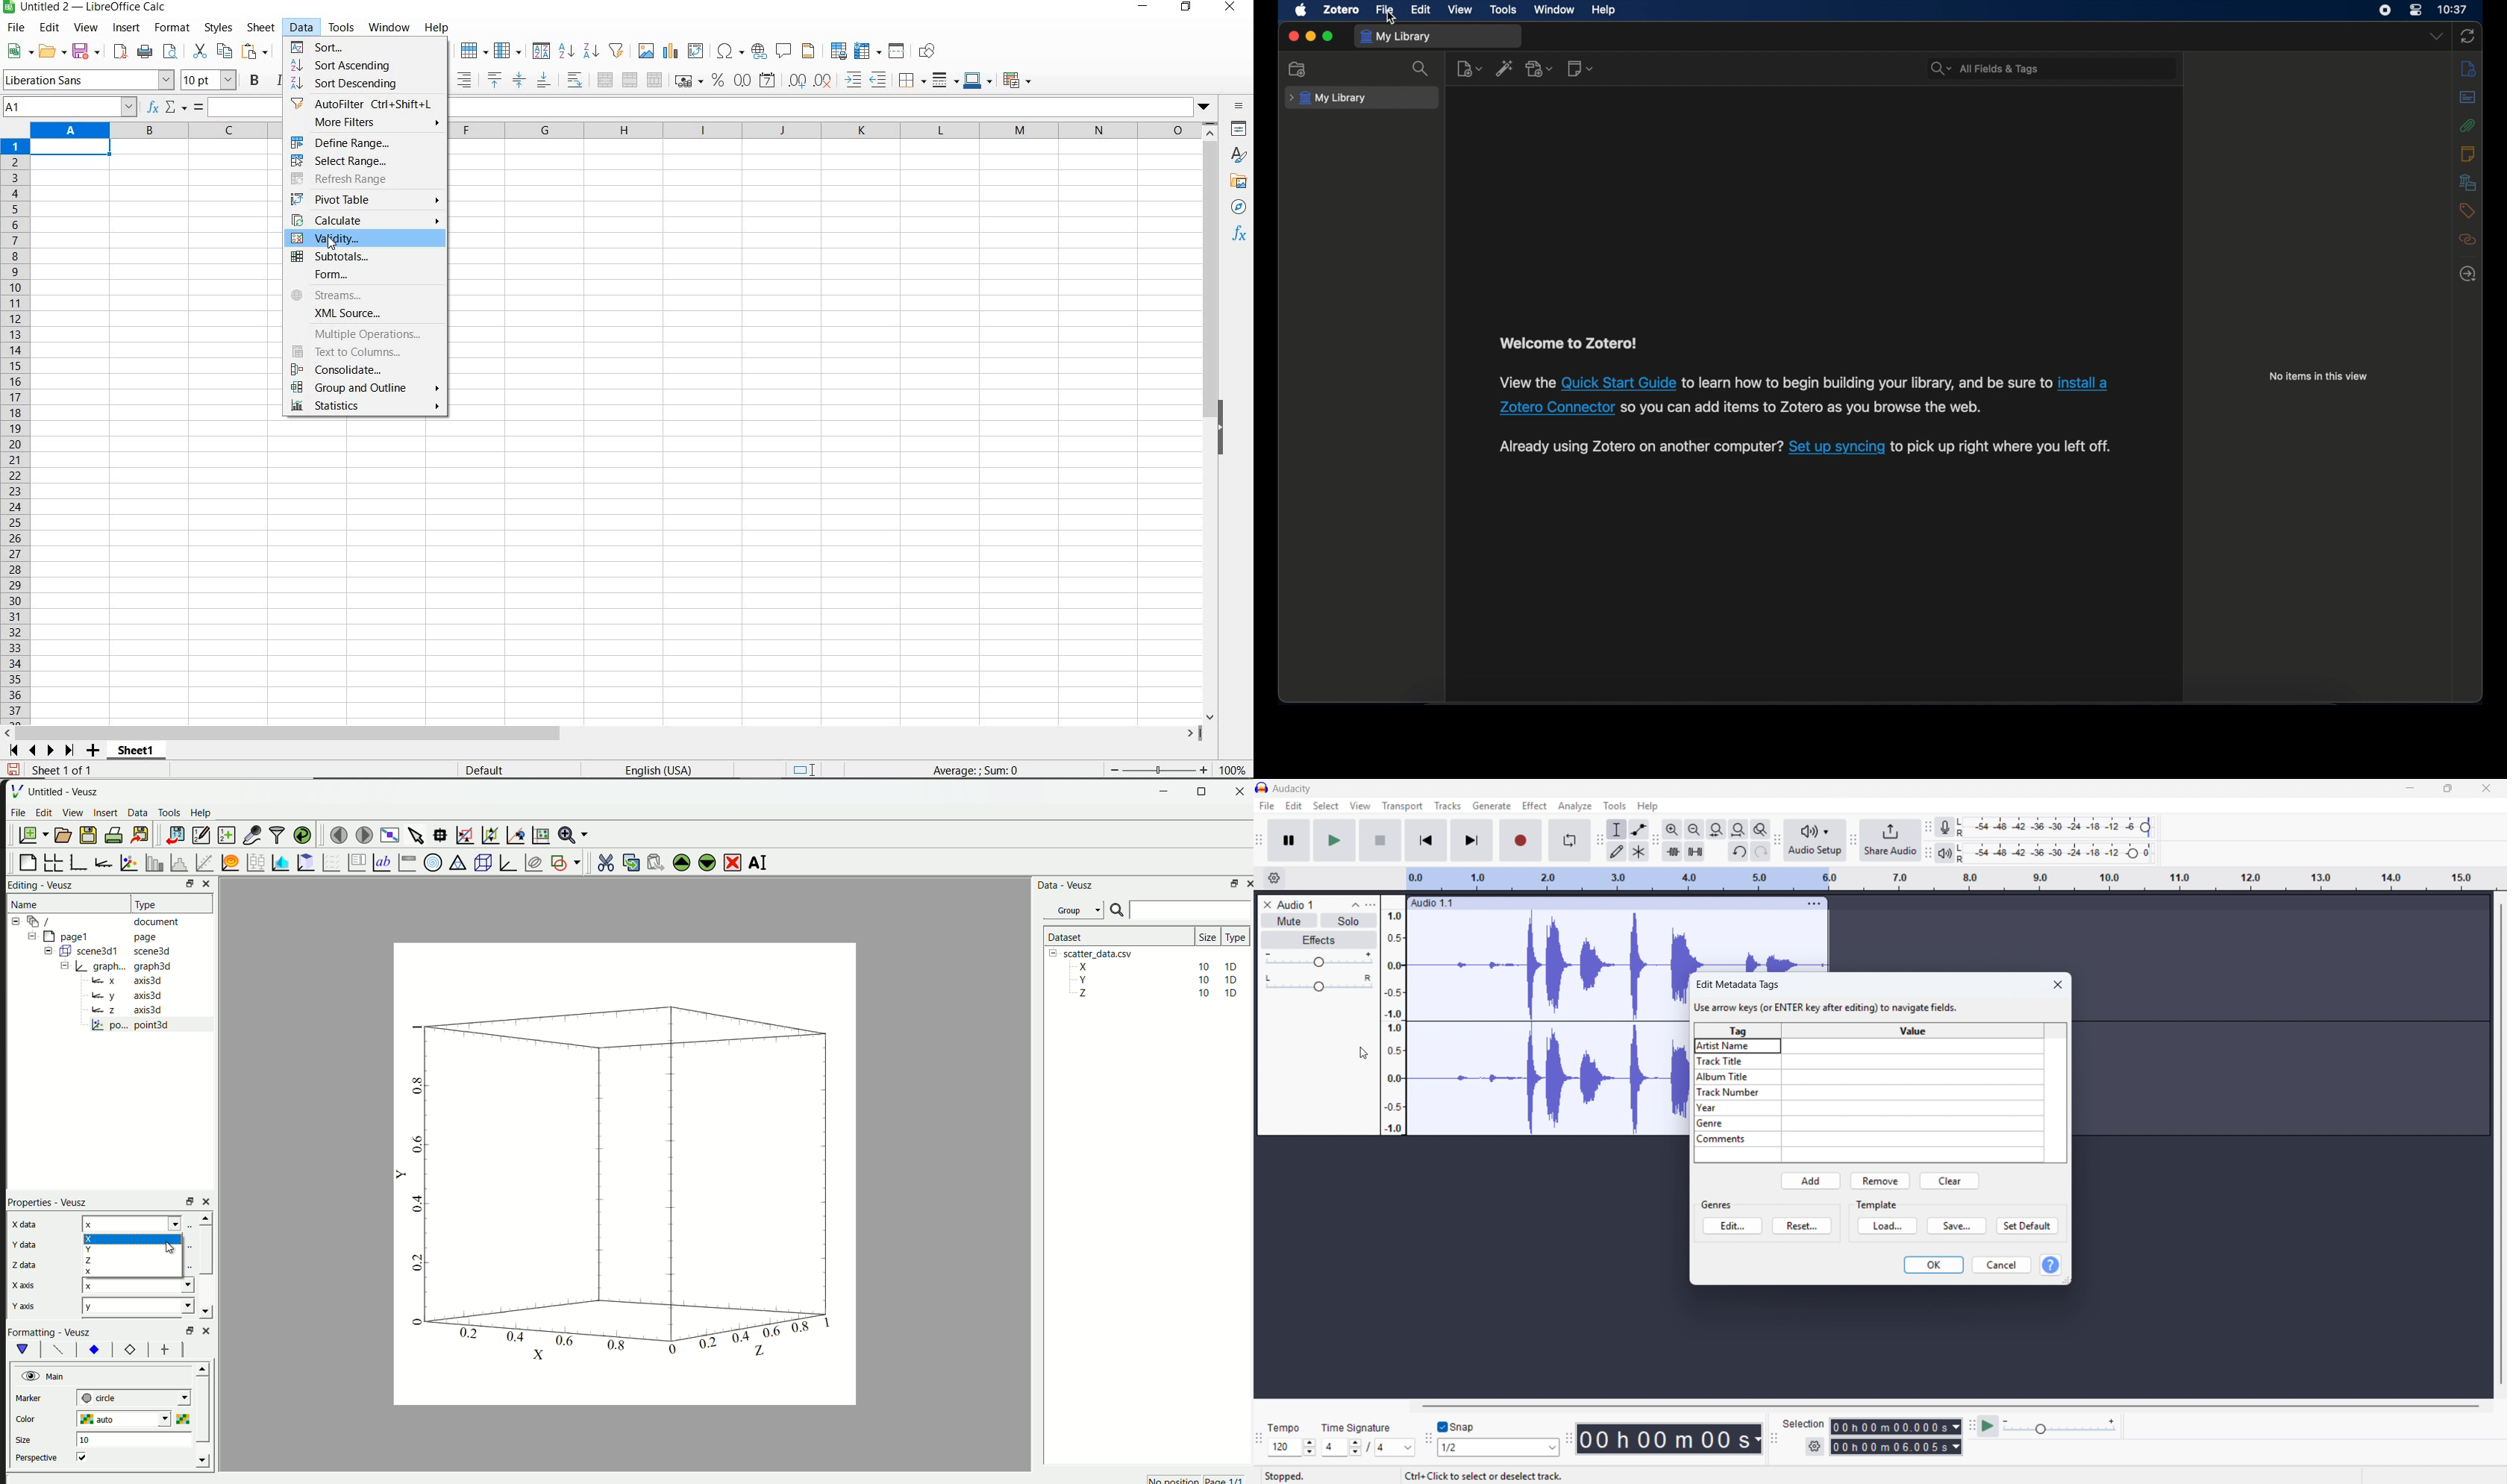 This screenshot has height=1484, width=2520. What do you see at coordinates (2050, 1265) in the screenshot?
I see `help` at bounding box center [2050, 1265].